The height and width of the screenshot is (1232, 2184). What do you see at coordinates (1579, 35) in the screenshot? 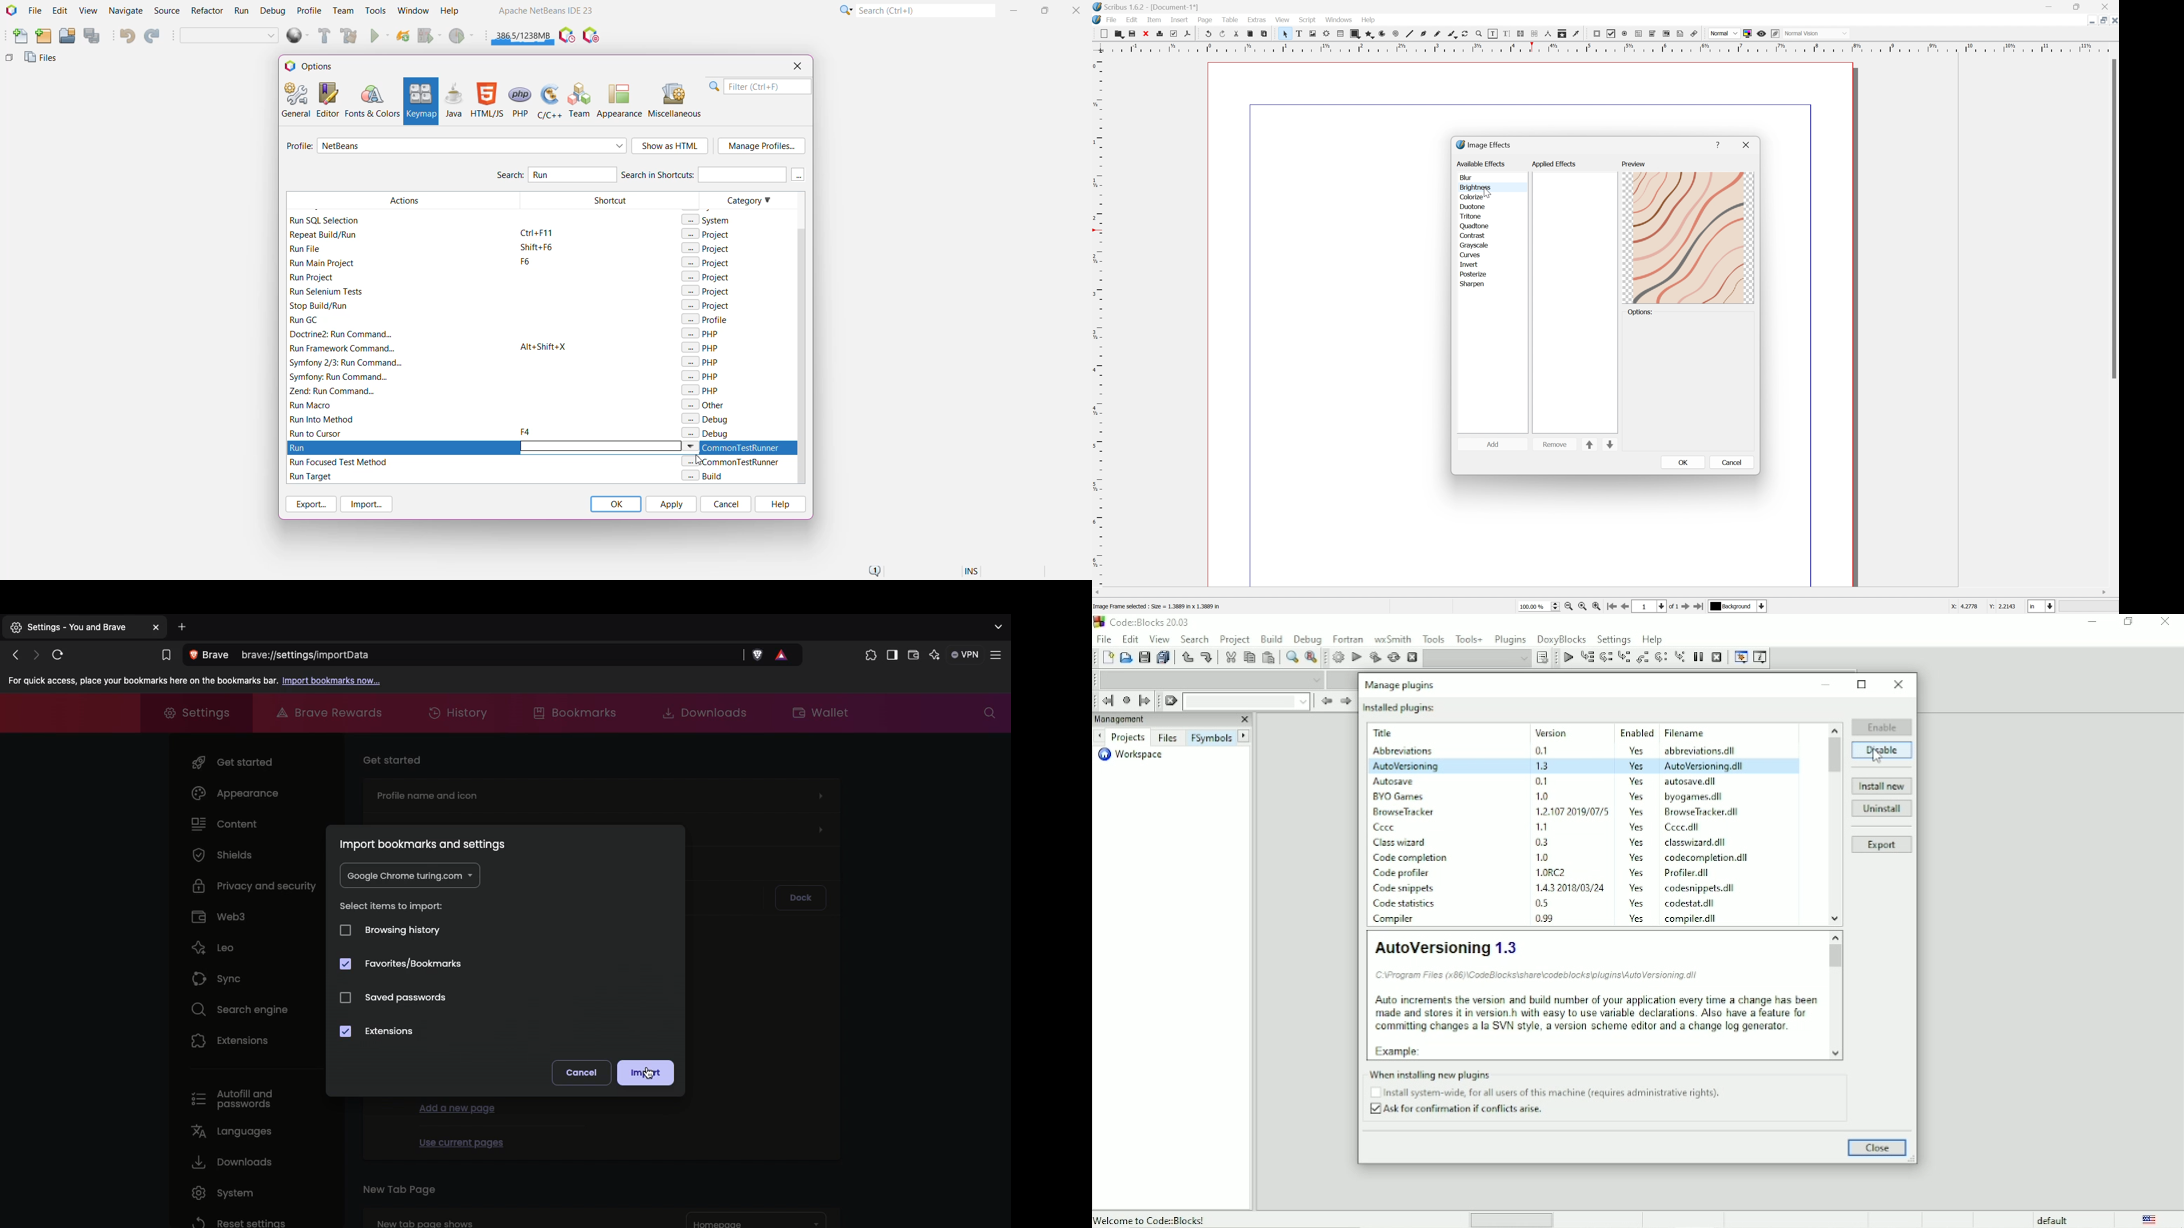
I see `Eye dropper` at bounding box center [1579, 35].